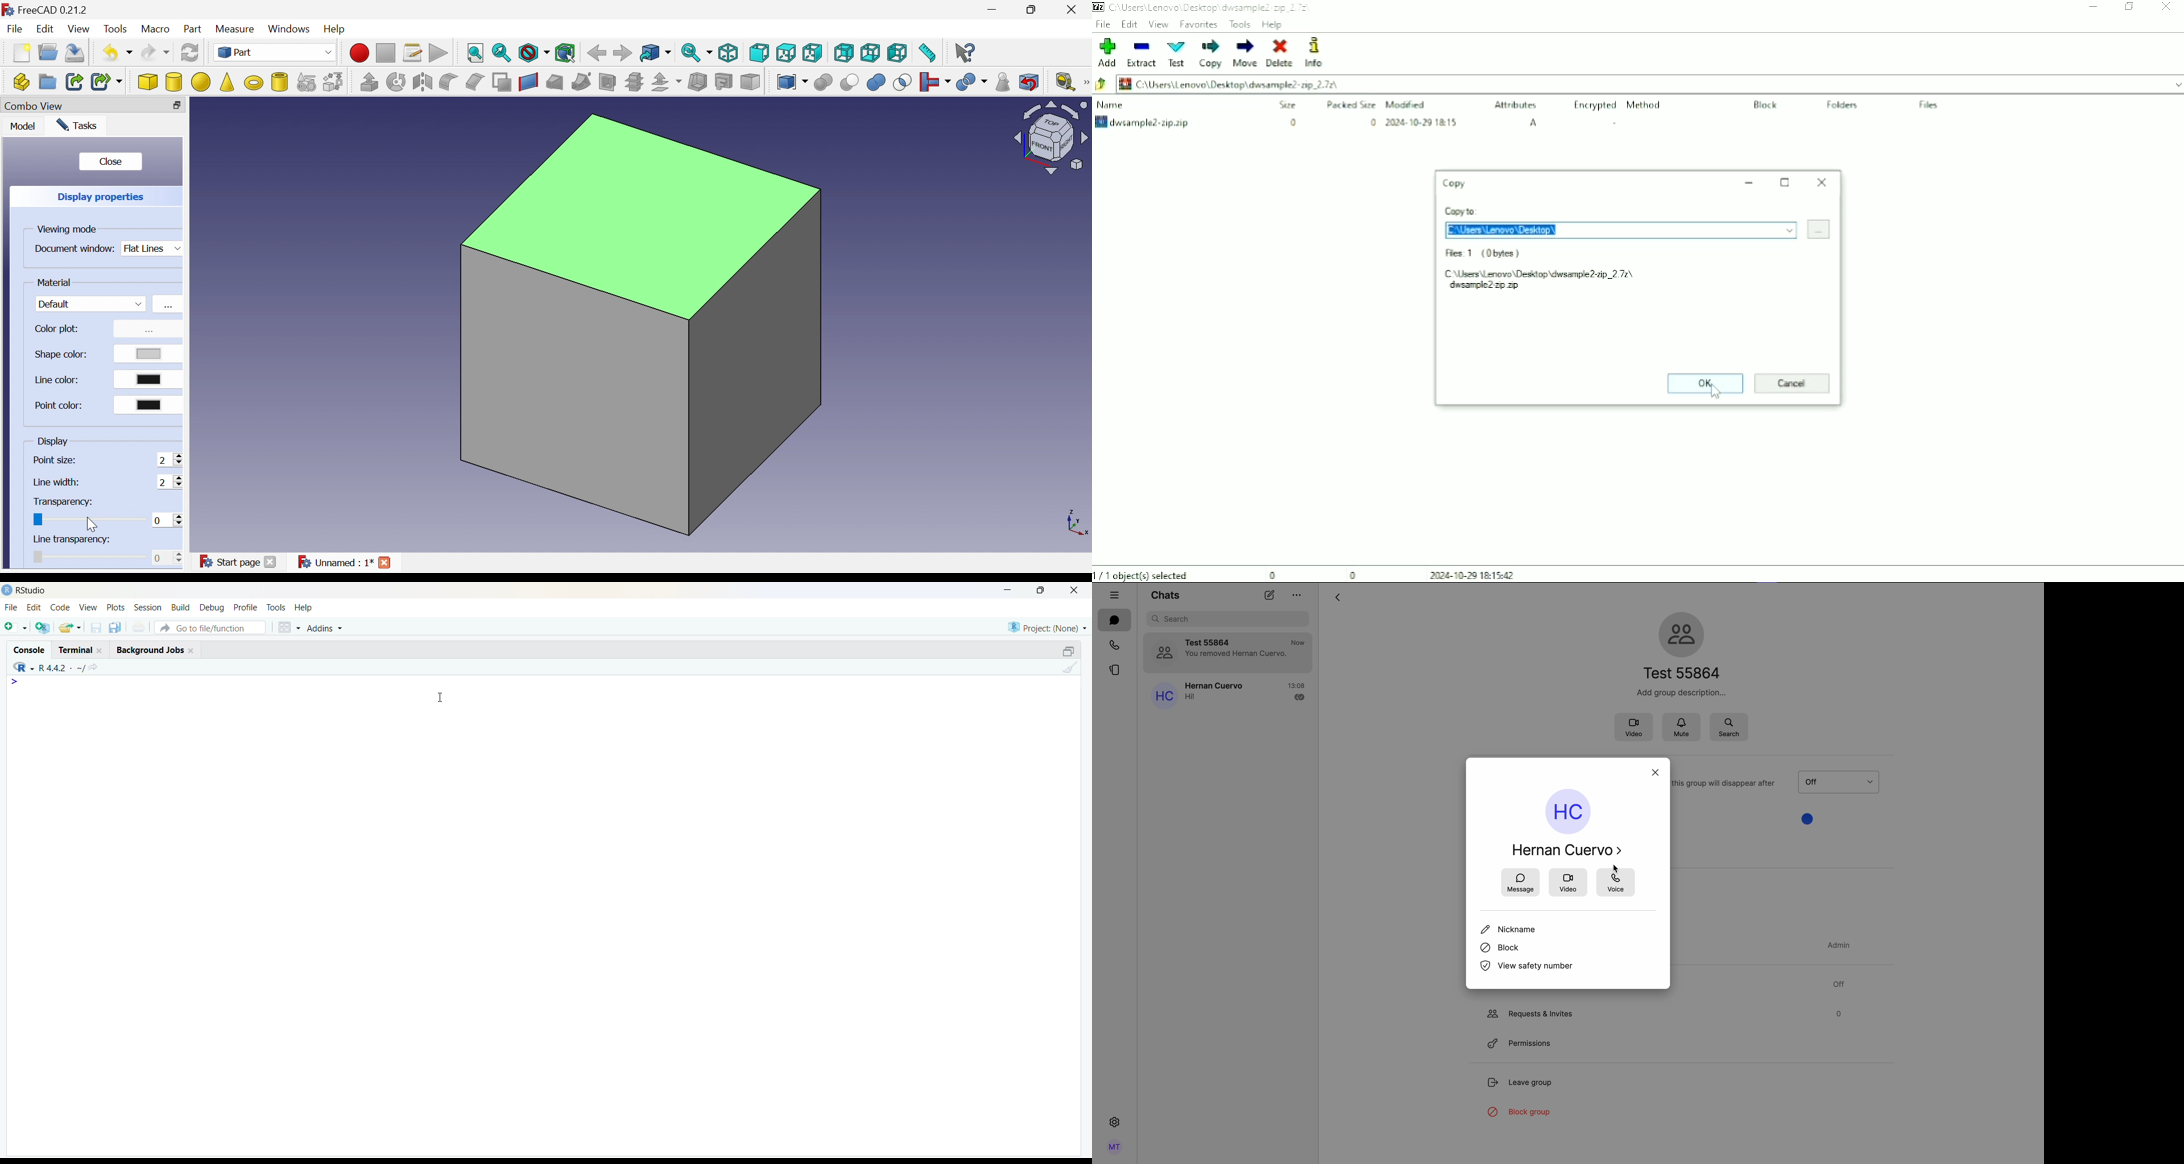  What do you see at coordinates (158, 106) in the screenshot?
I see `Restore down` at bounding box center [158, 106].